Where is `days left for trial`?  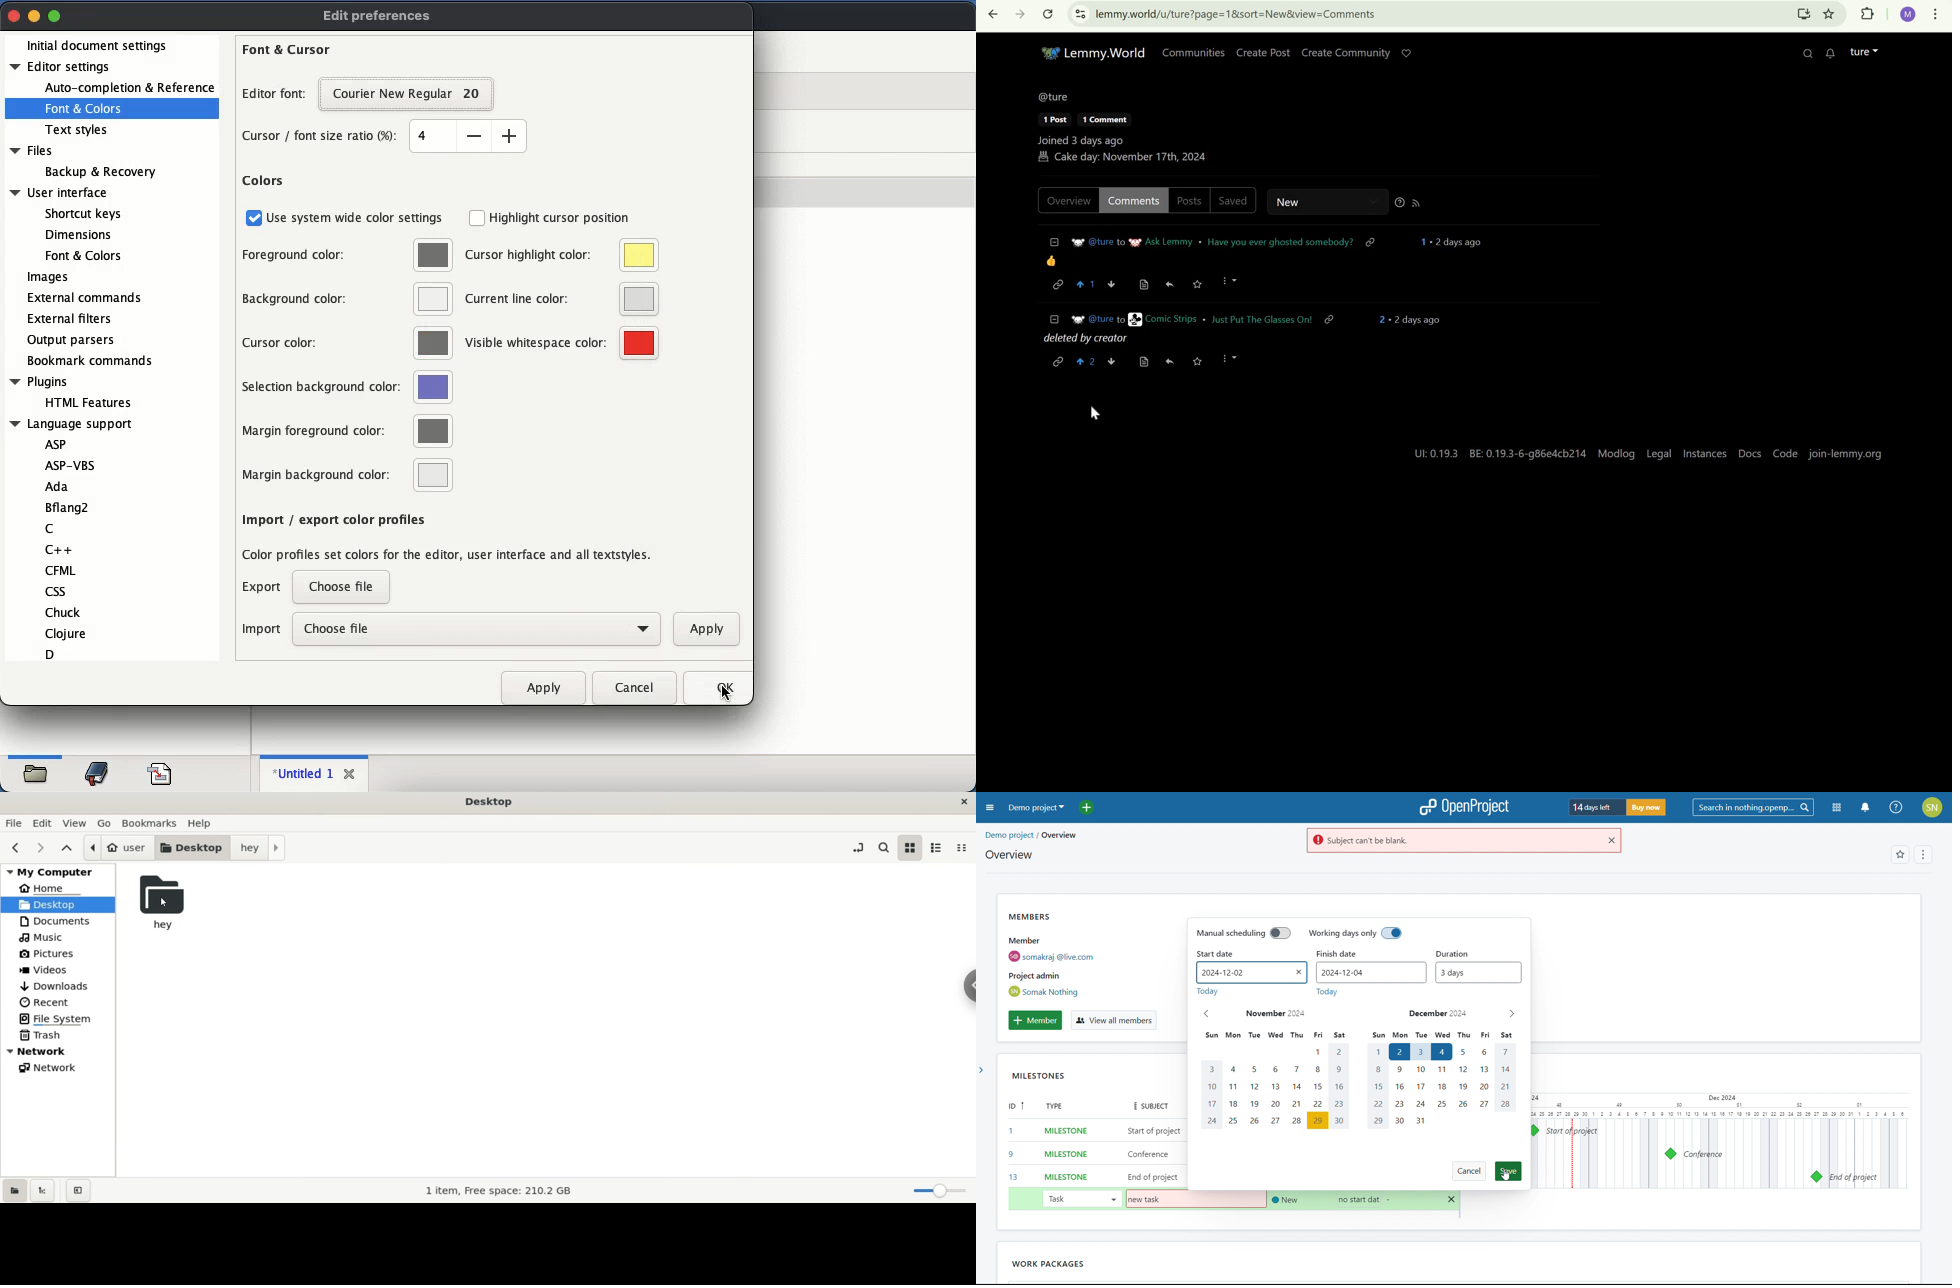 days left for trial is located at coordinates (1595, 808).